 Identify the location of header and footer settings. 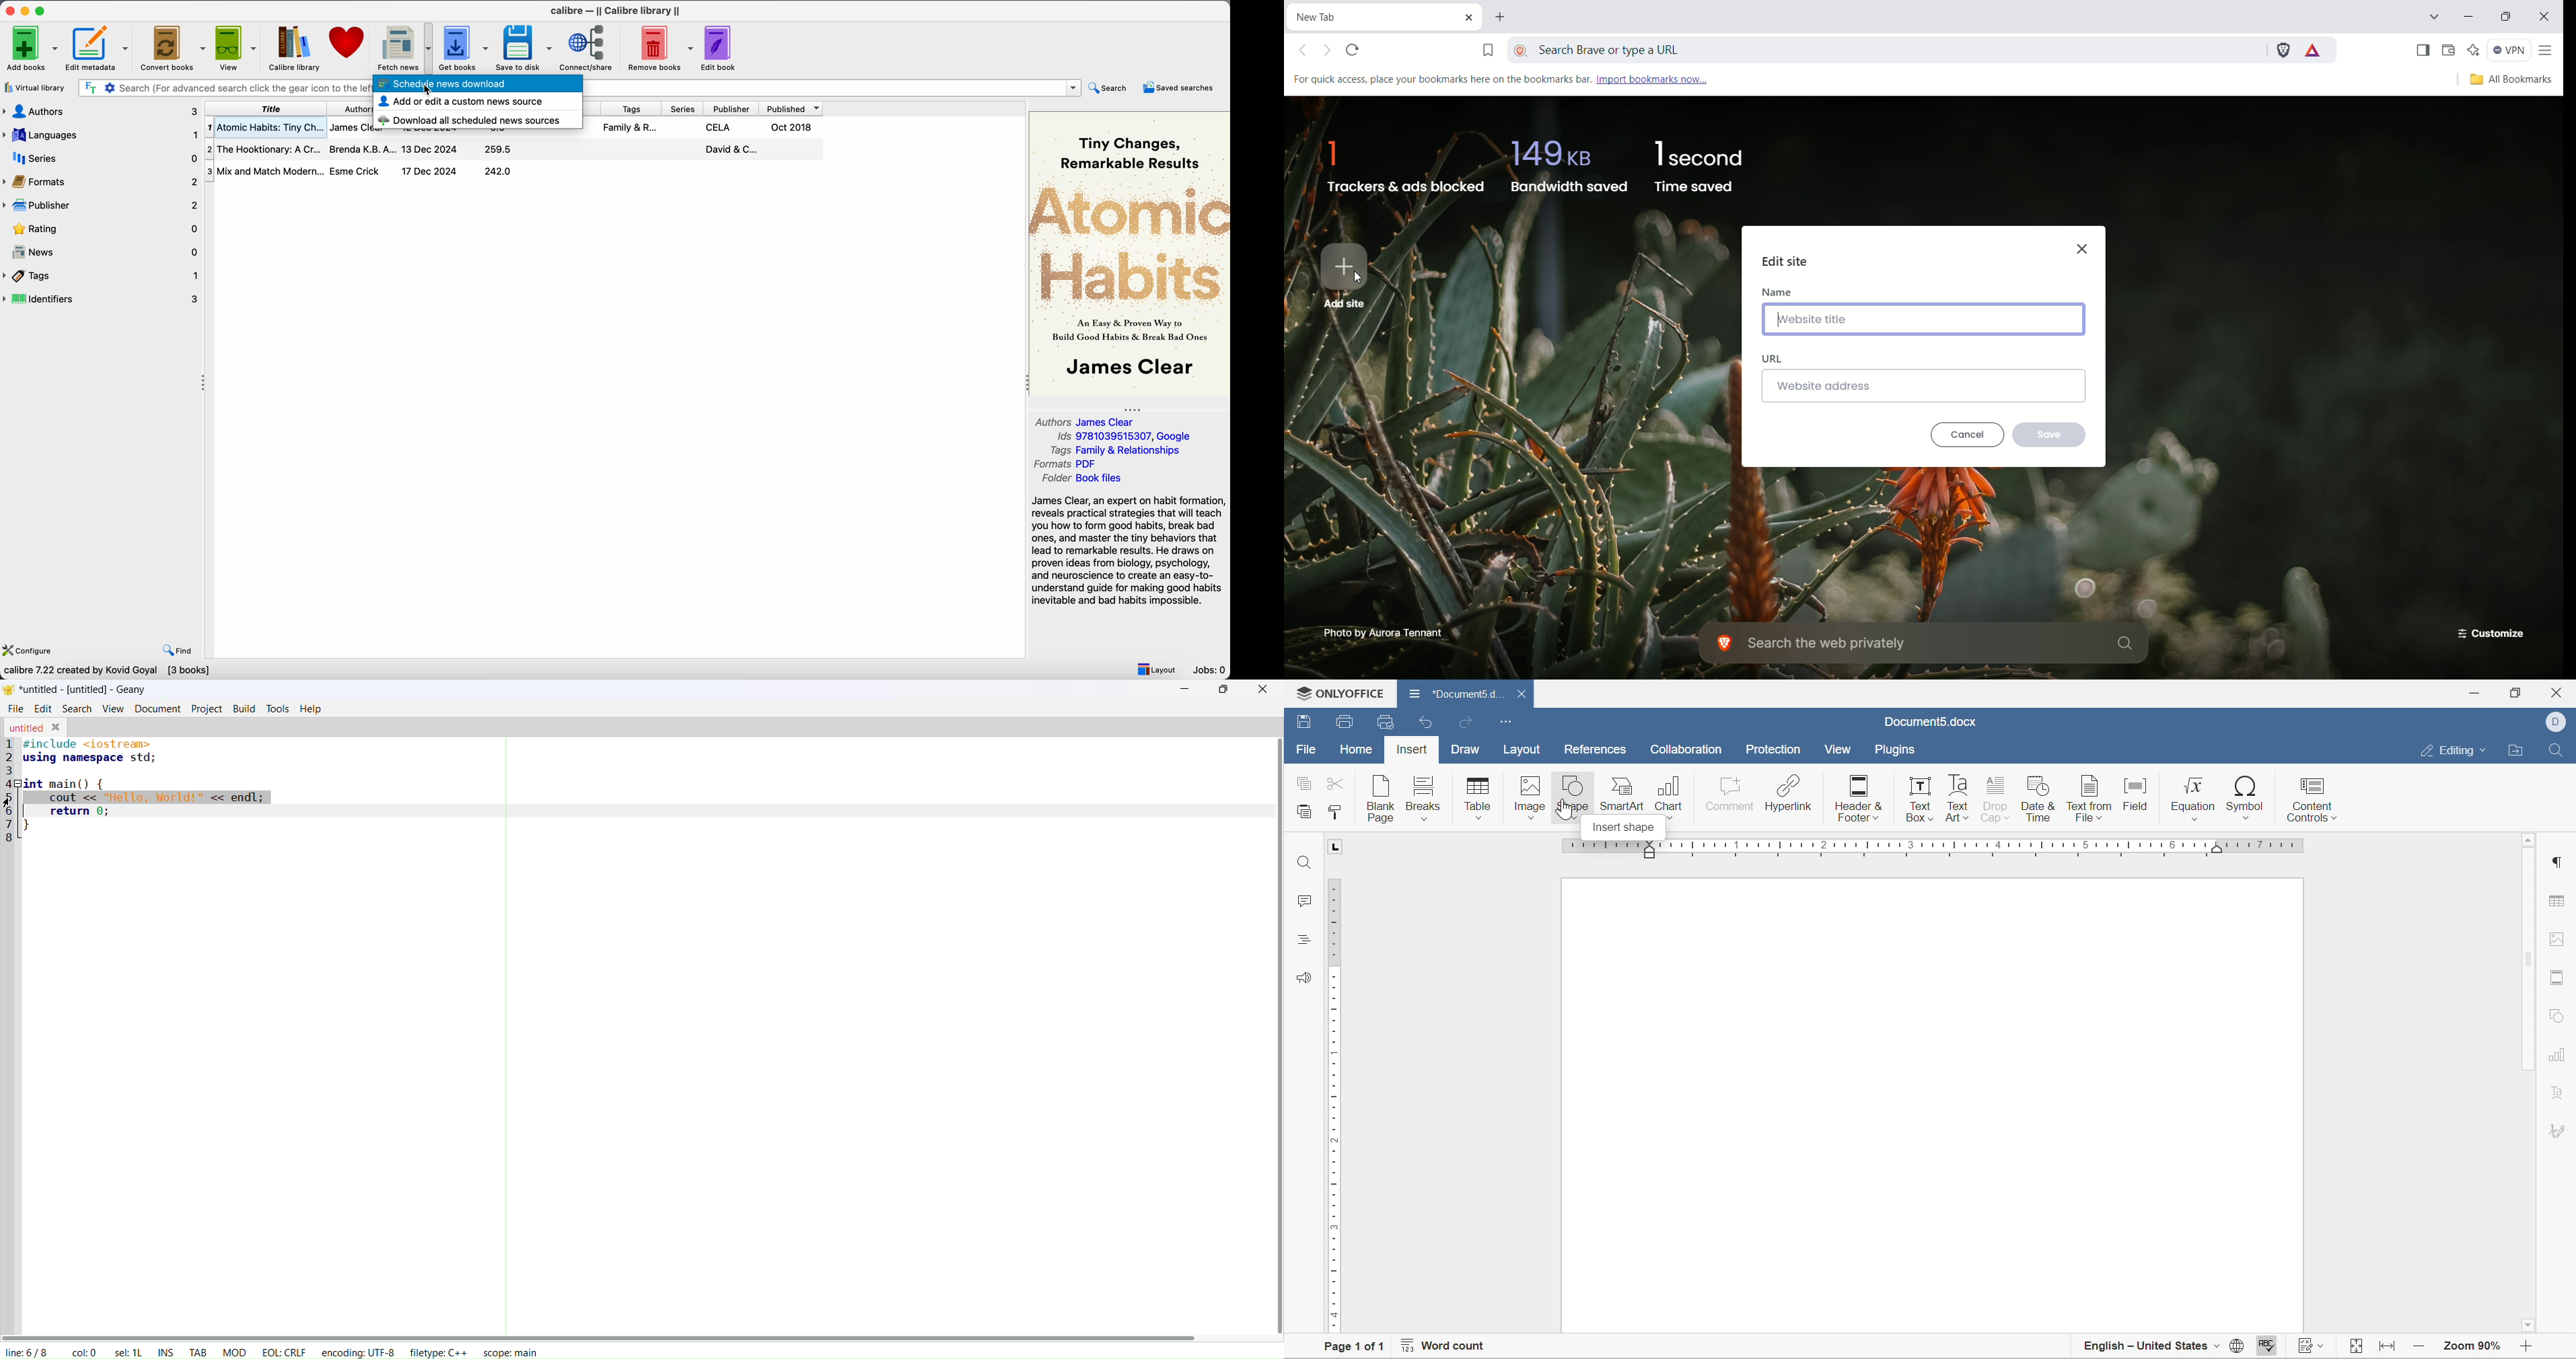
(2558, 980).